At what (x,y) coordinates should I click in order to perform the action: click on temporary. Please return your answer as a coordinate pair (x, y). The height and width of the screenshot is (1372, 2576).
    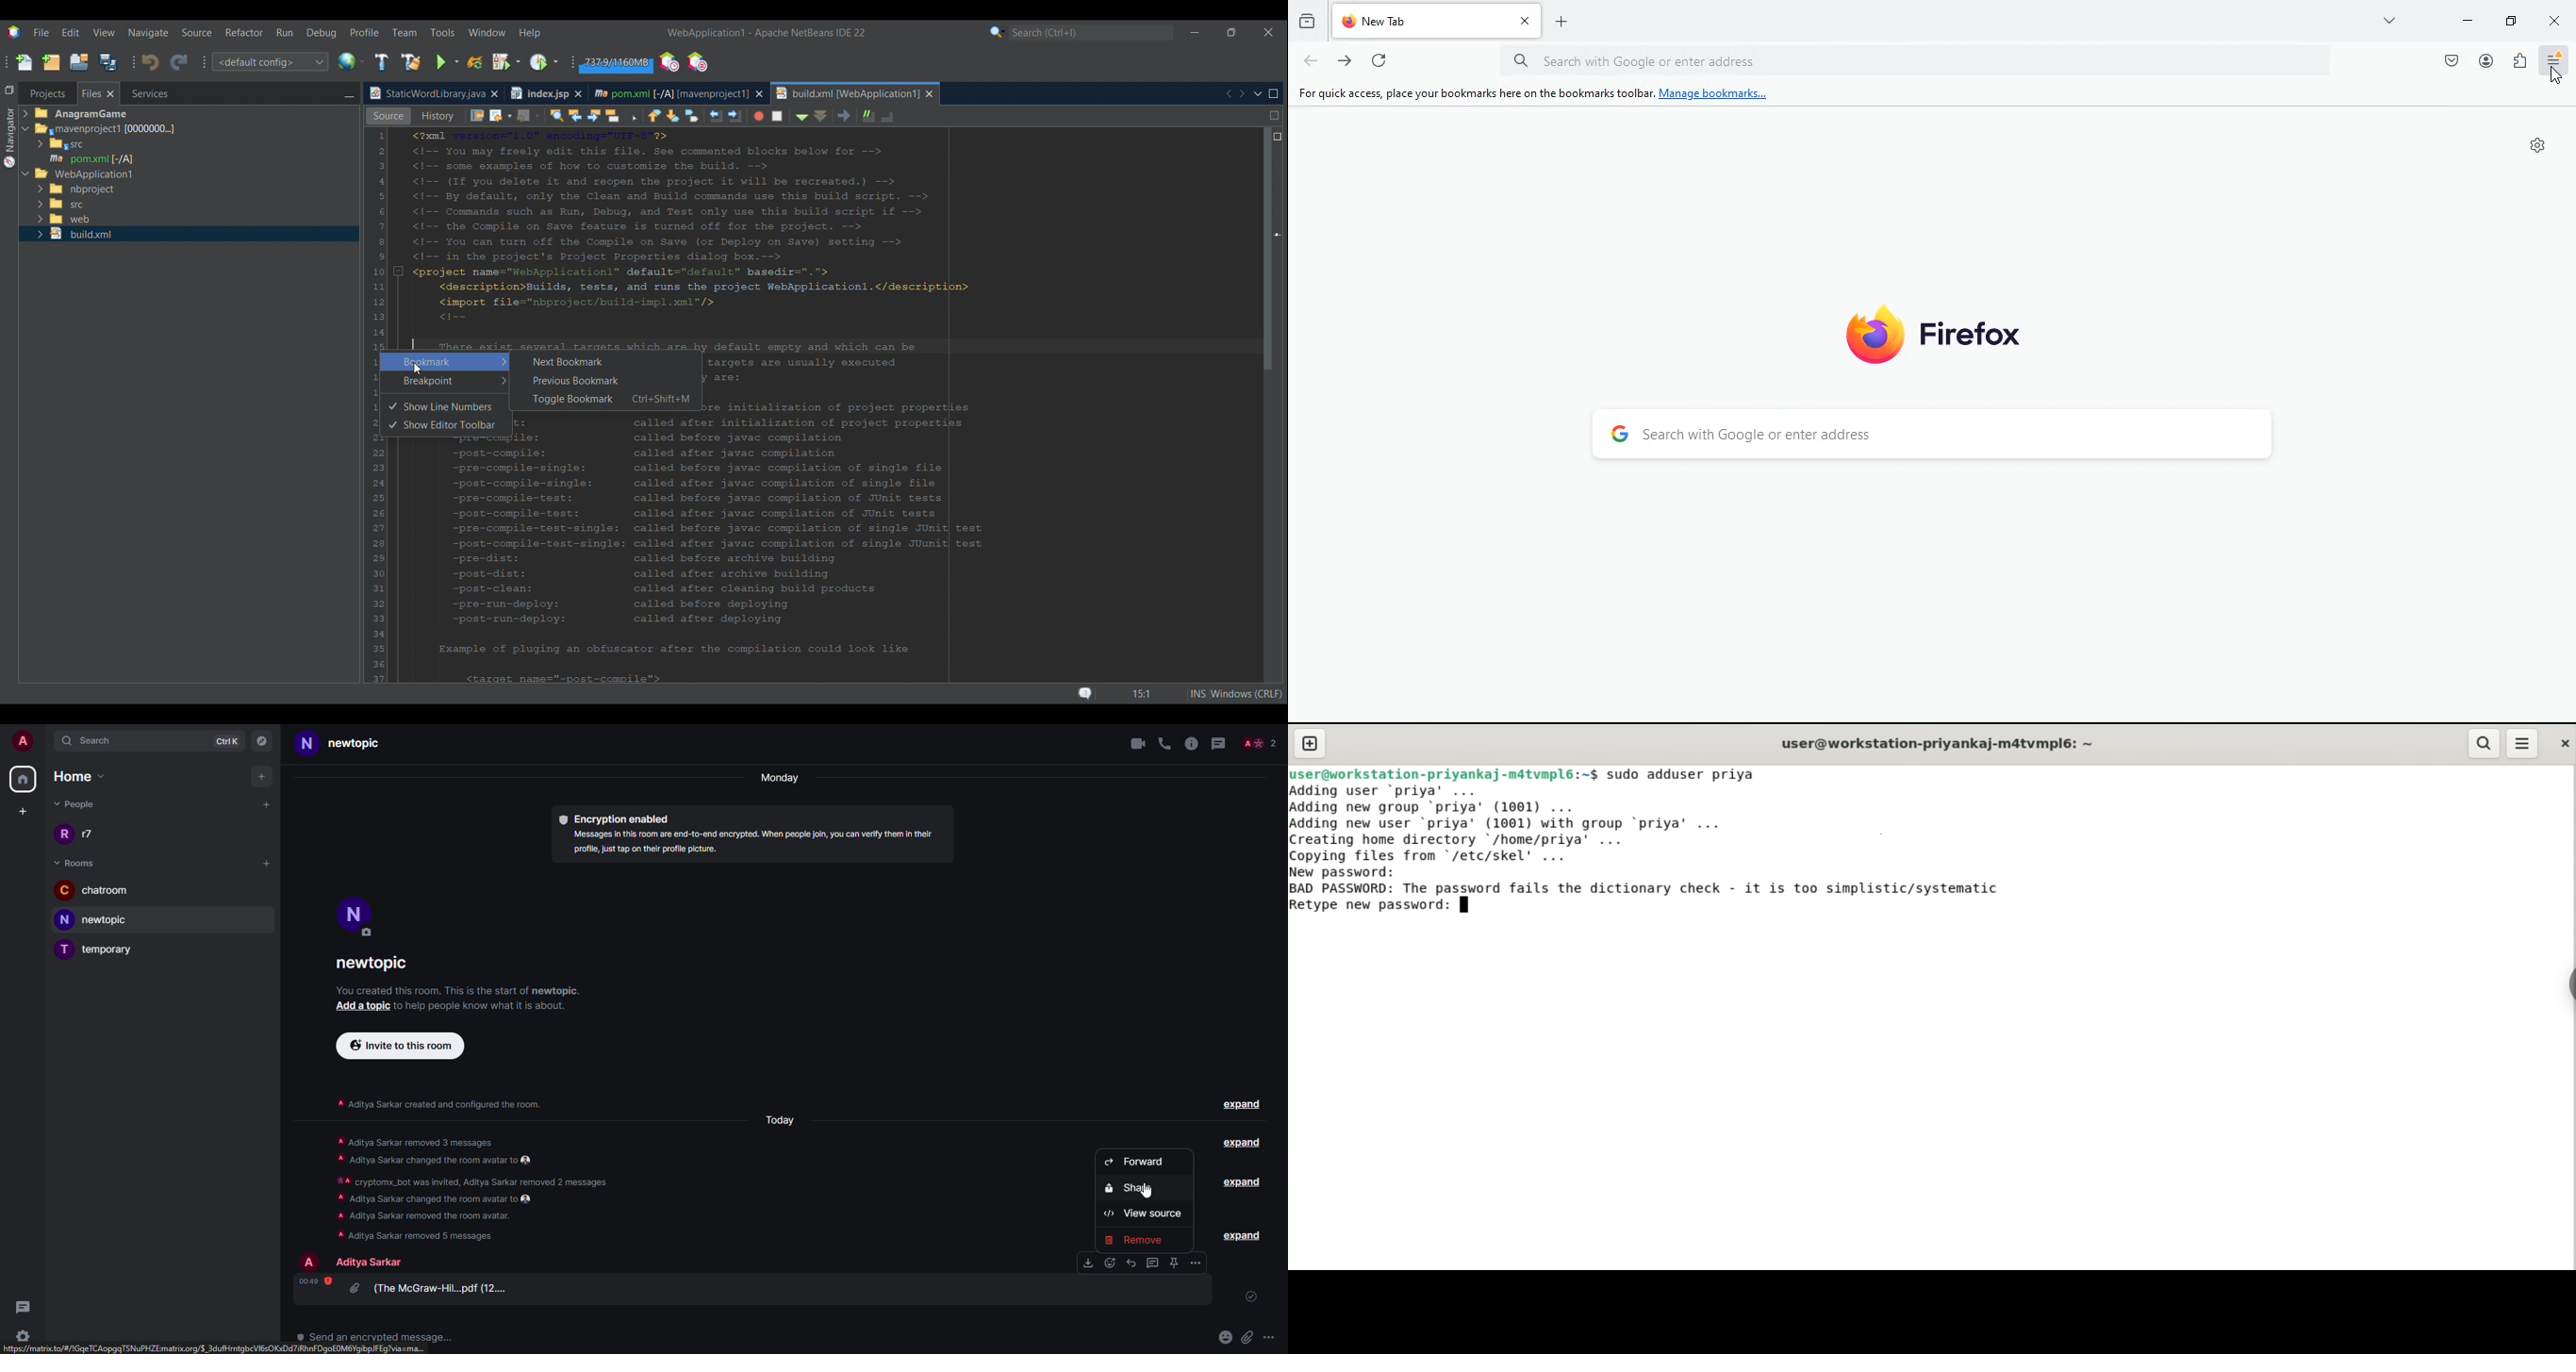
    Looking at the image, I should click on (103, 949).